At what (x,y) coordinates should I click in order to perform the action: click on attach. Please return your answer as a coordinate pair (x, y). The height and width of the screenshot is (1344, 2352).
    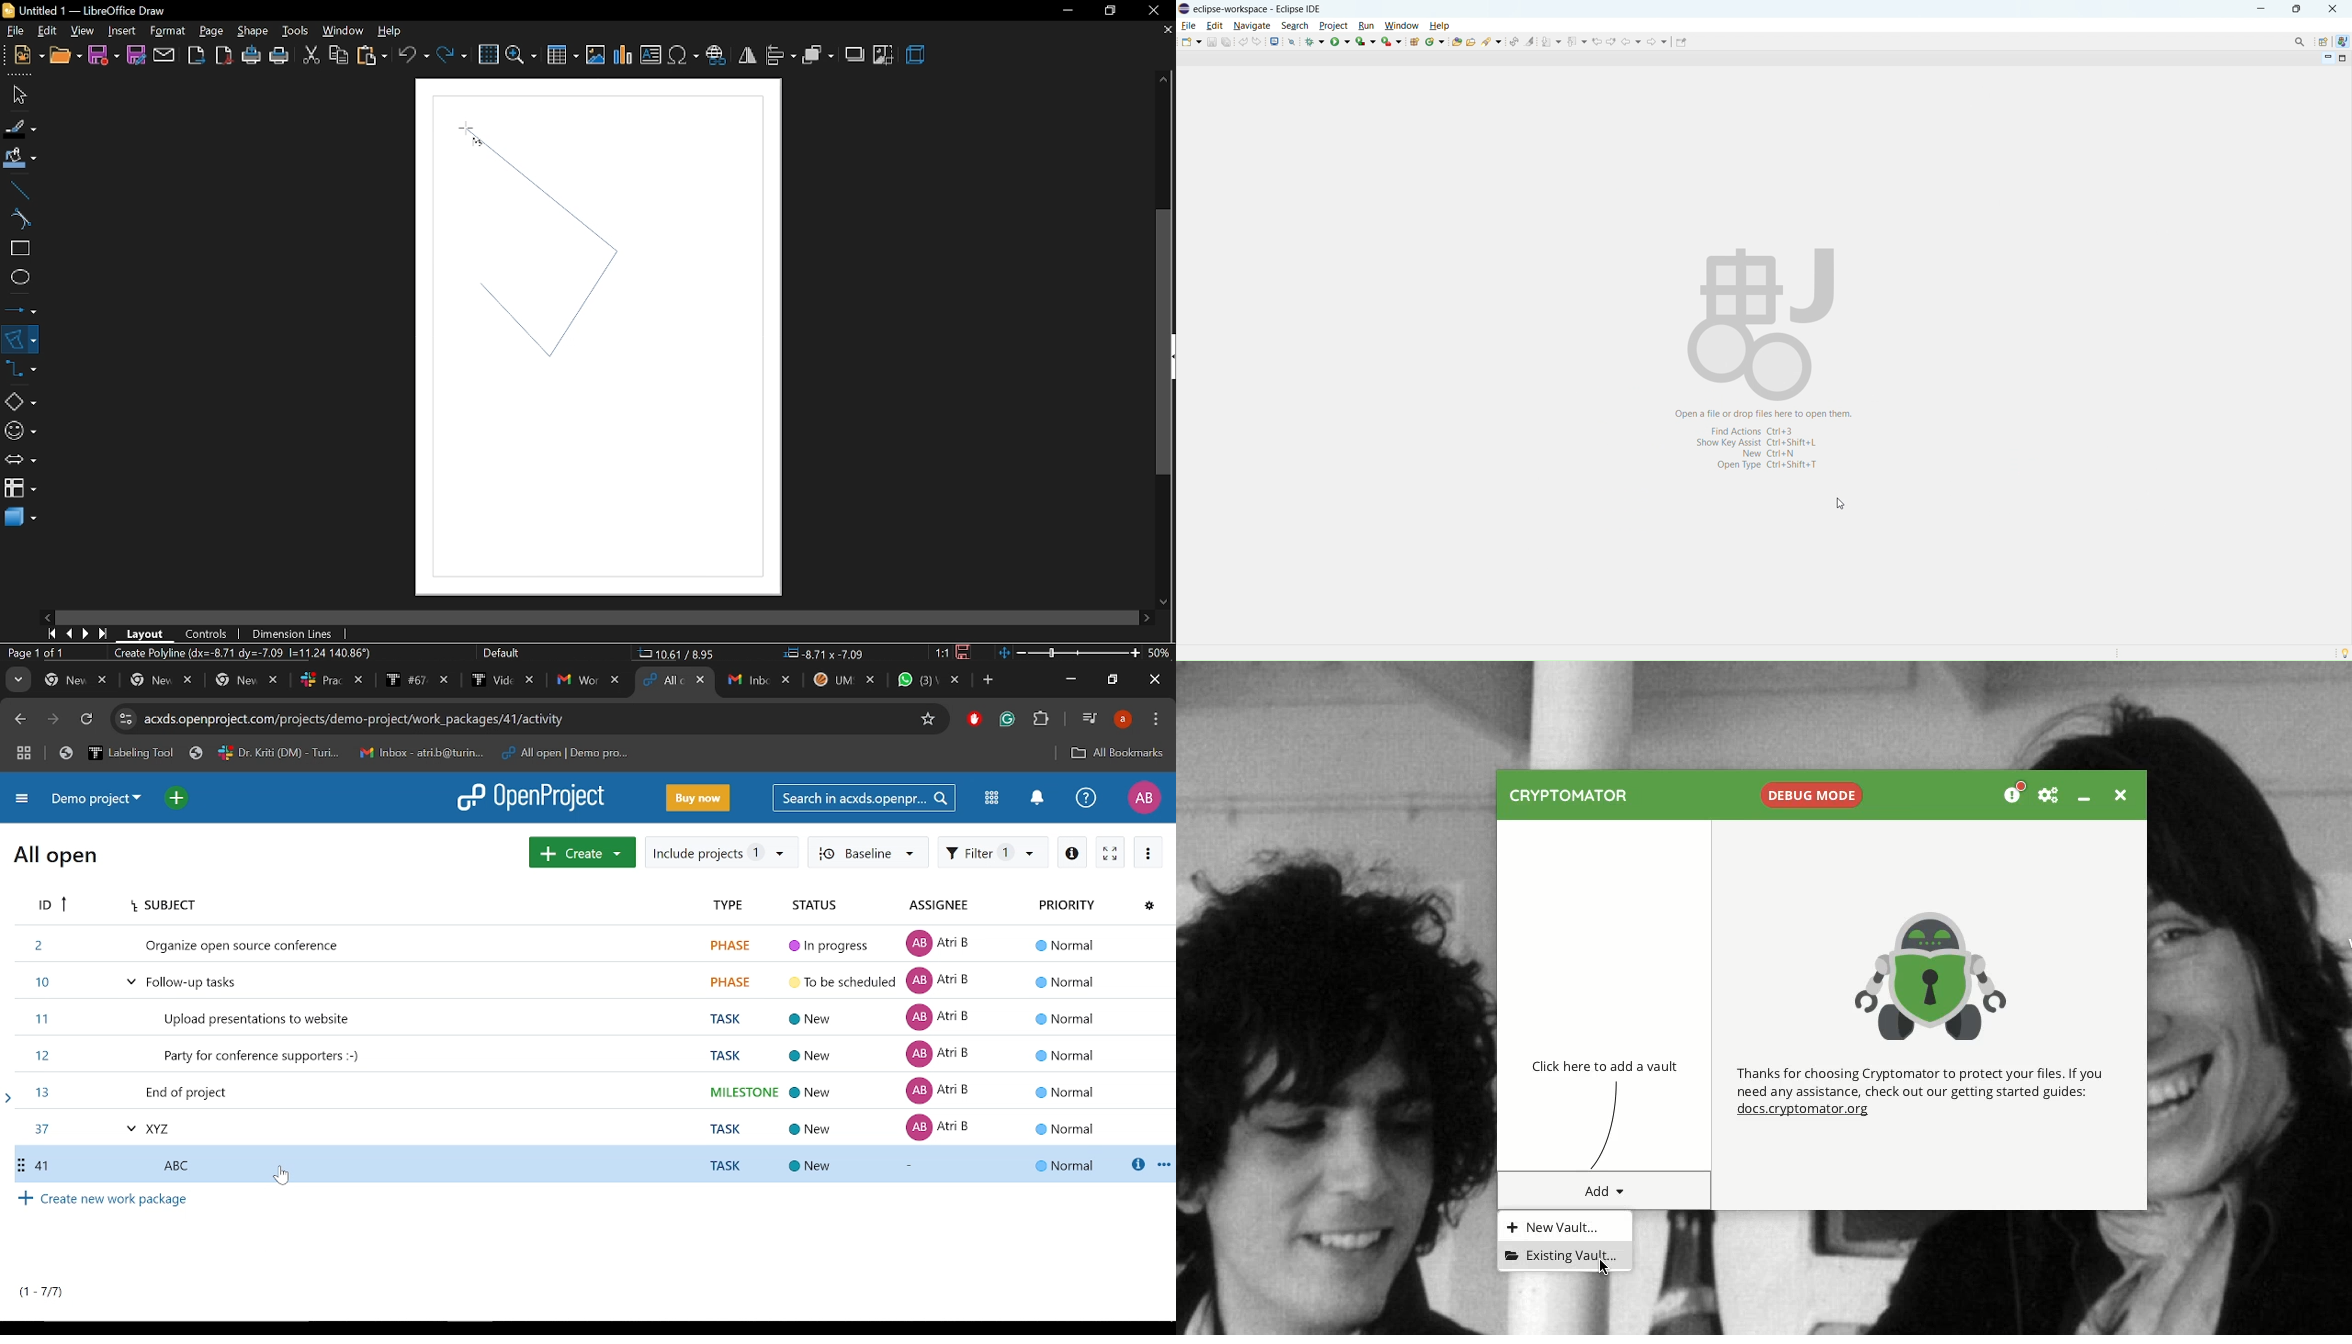
    Looking at the image, I should click on (164, 55).